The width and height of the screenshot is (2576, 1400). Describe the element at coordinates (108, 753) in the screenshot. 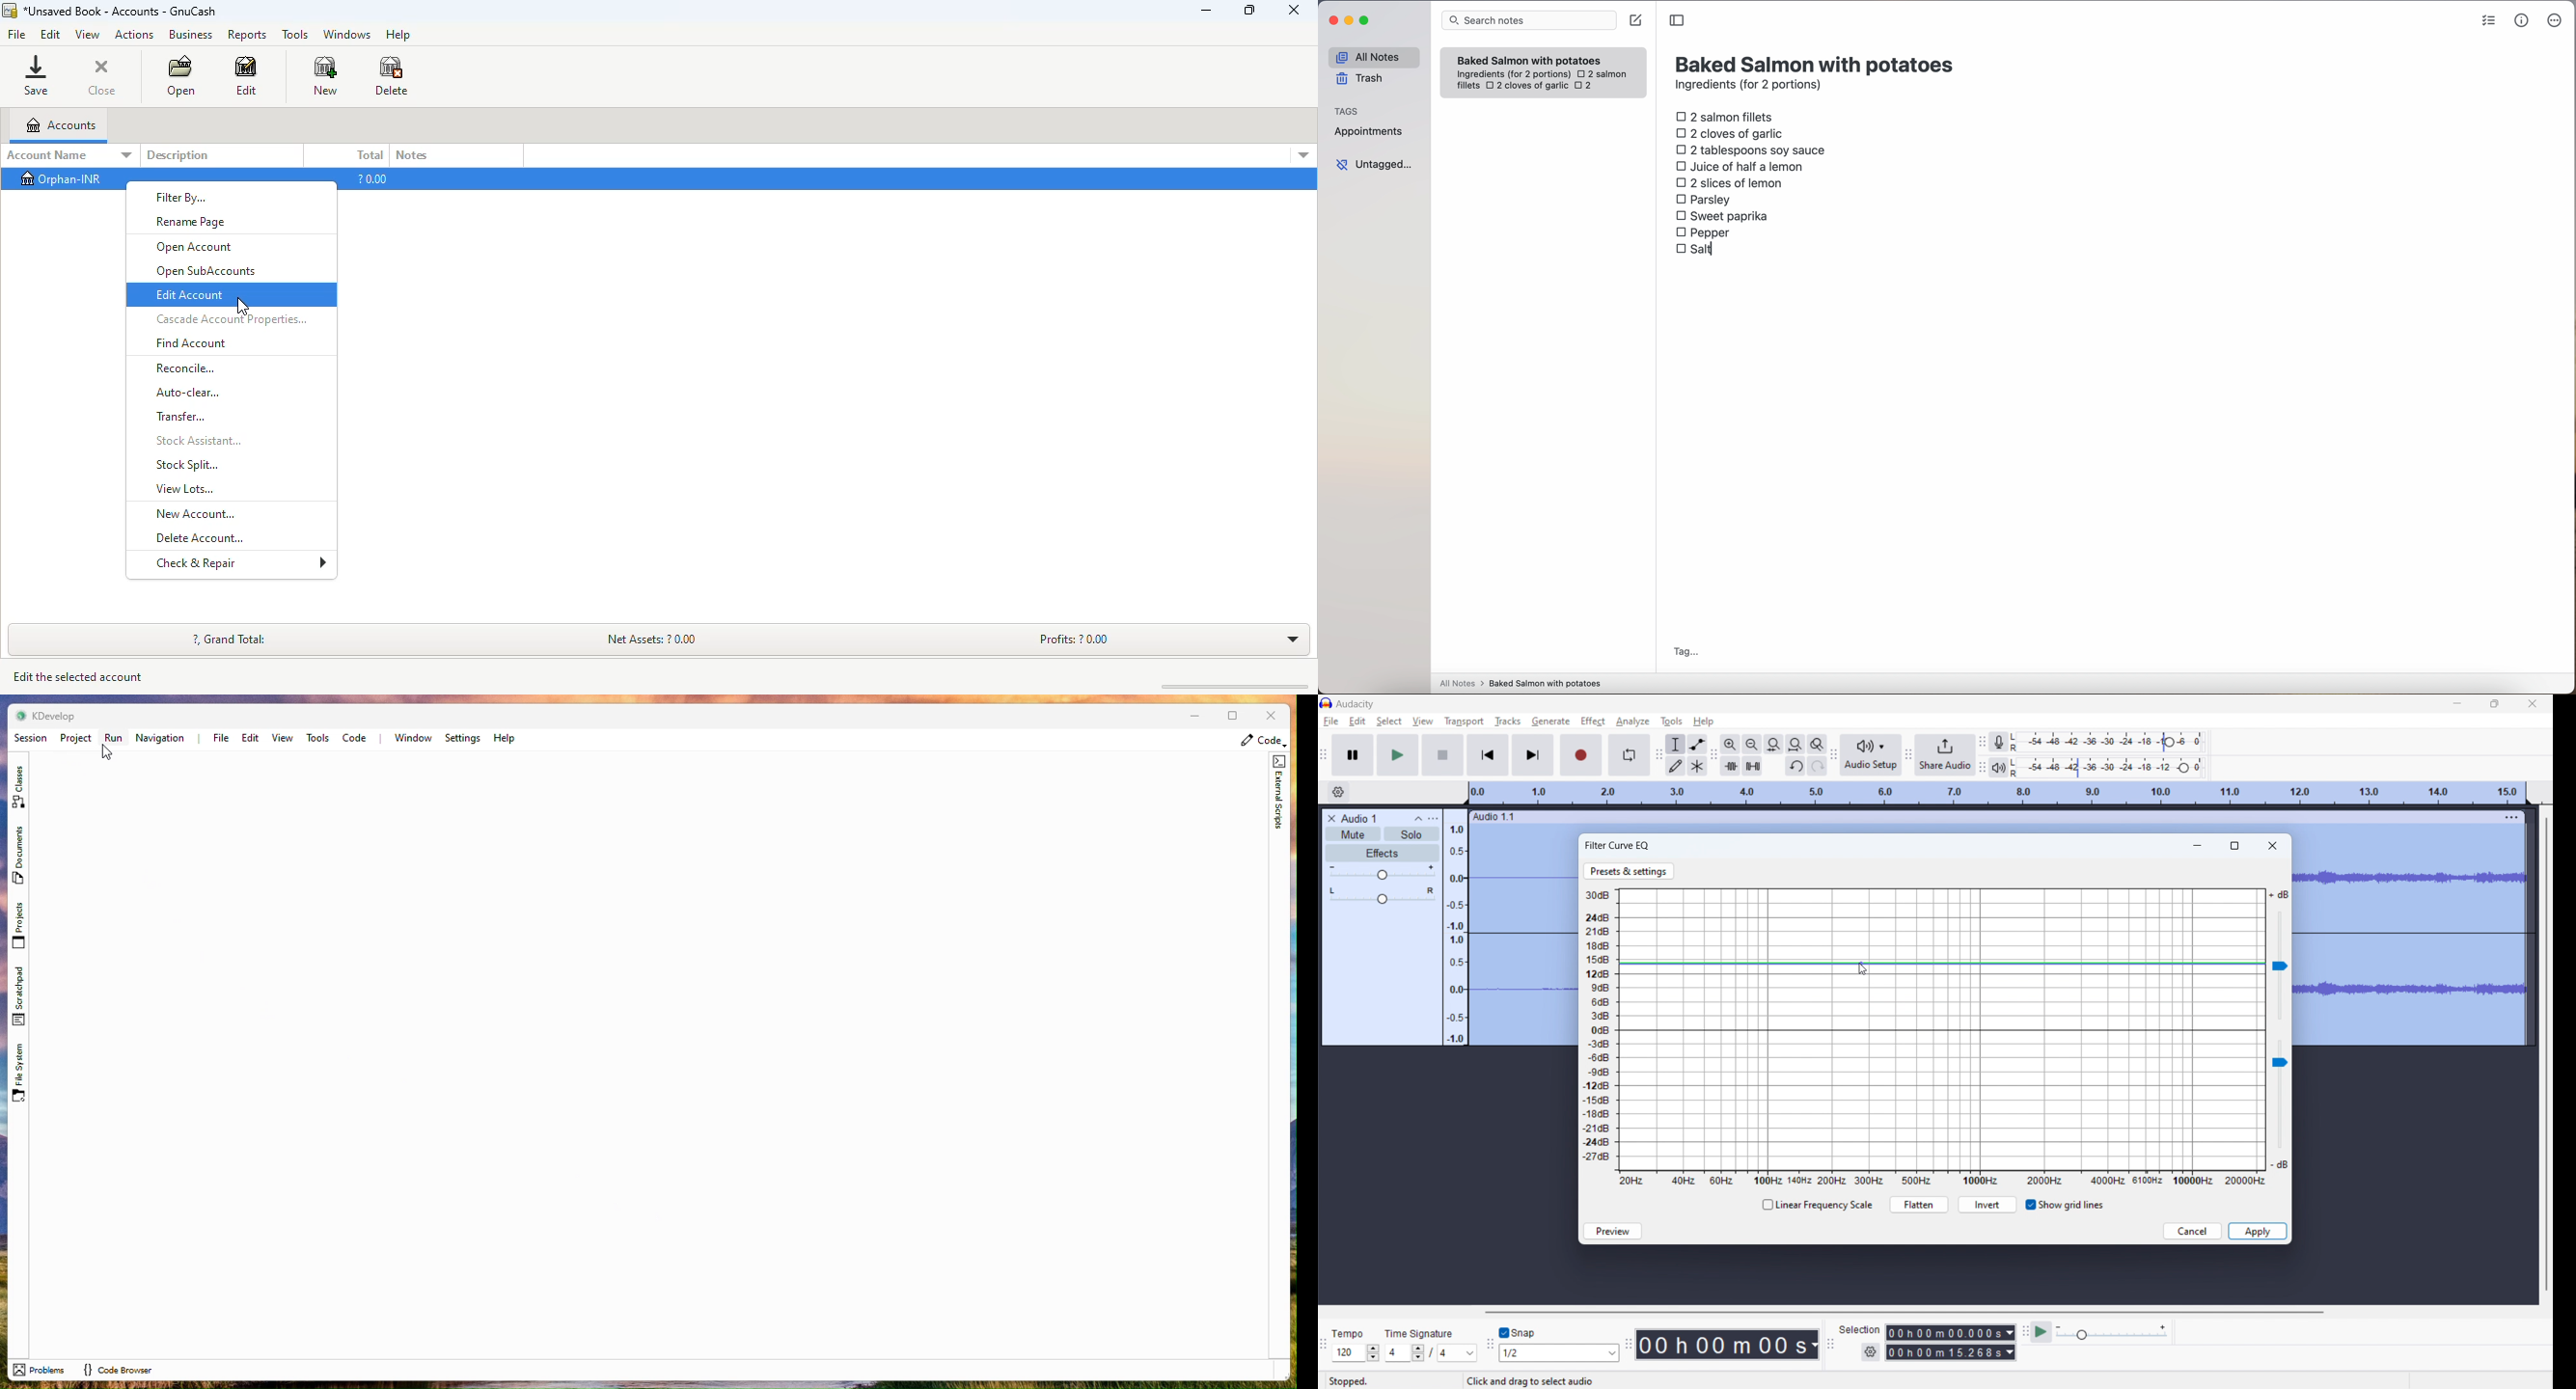

I see `cursor` at that location.